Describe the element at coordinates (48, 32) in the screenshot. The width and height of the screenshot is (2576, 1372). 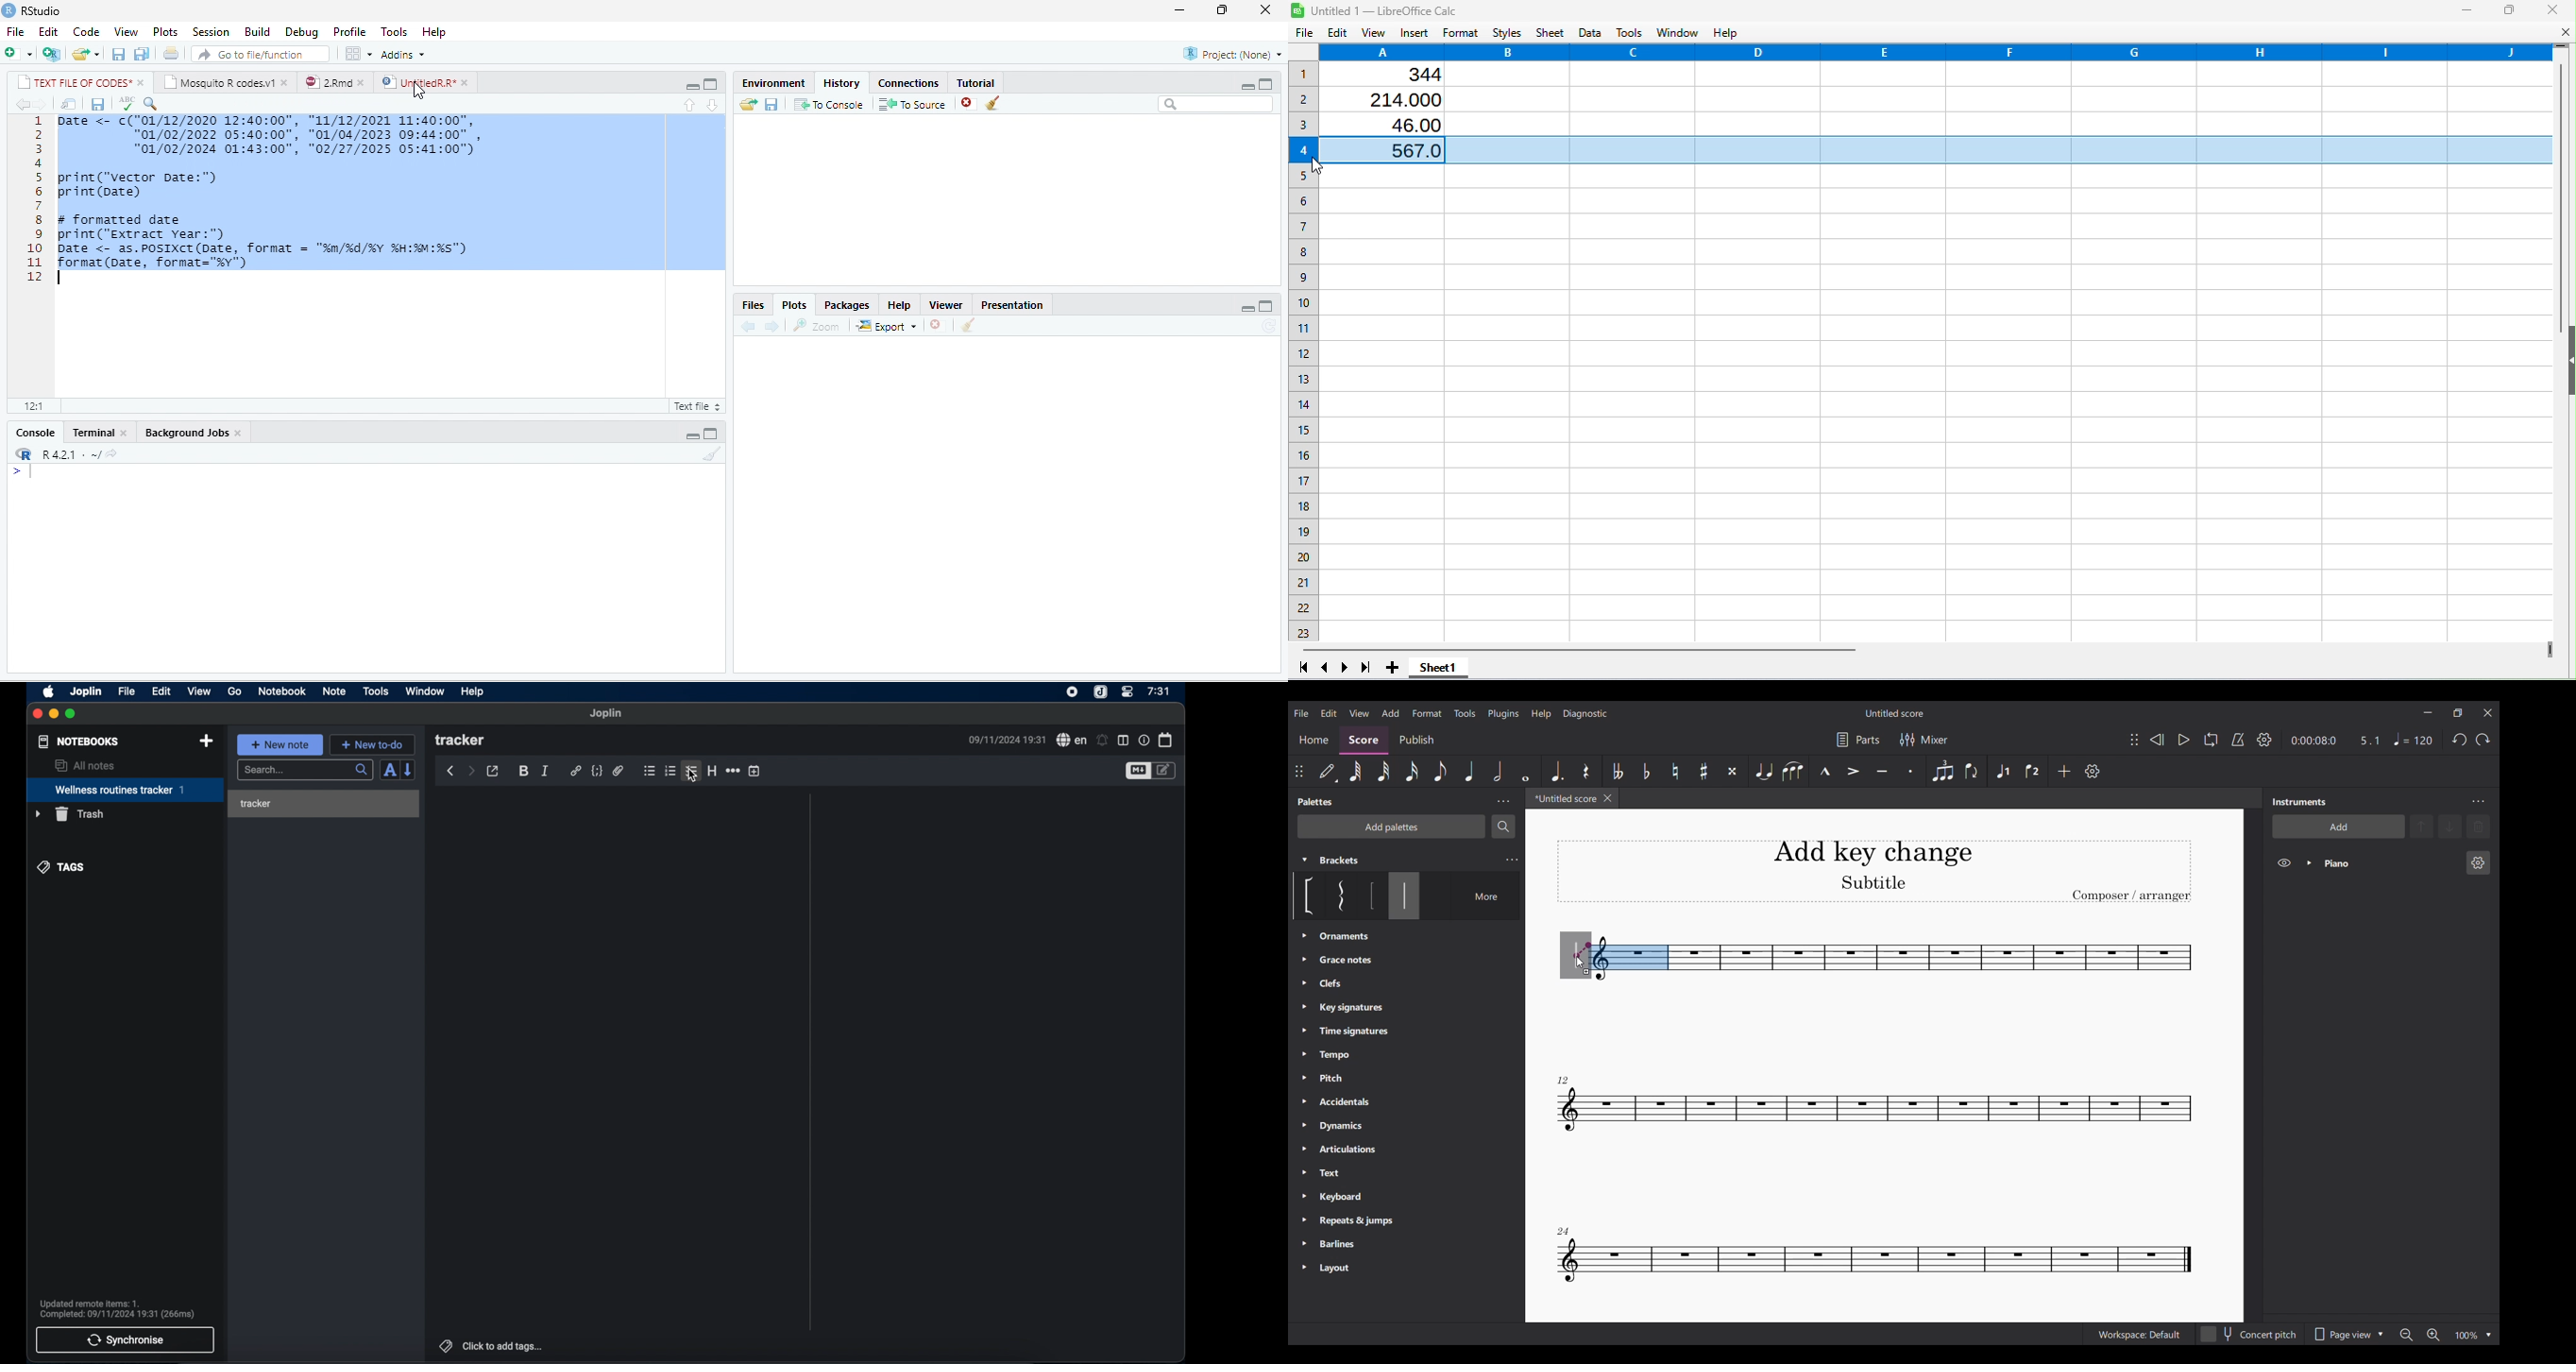
I see `Edit` at that location.